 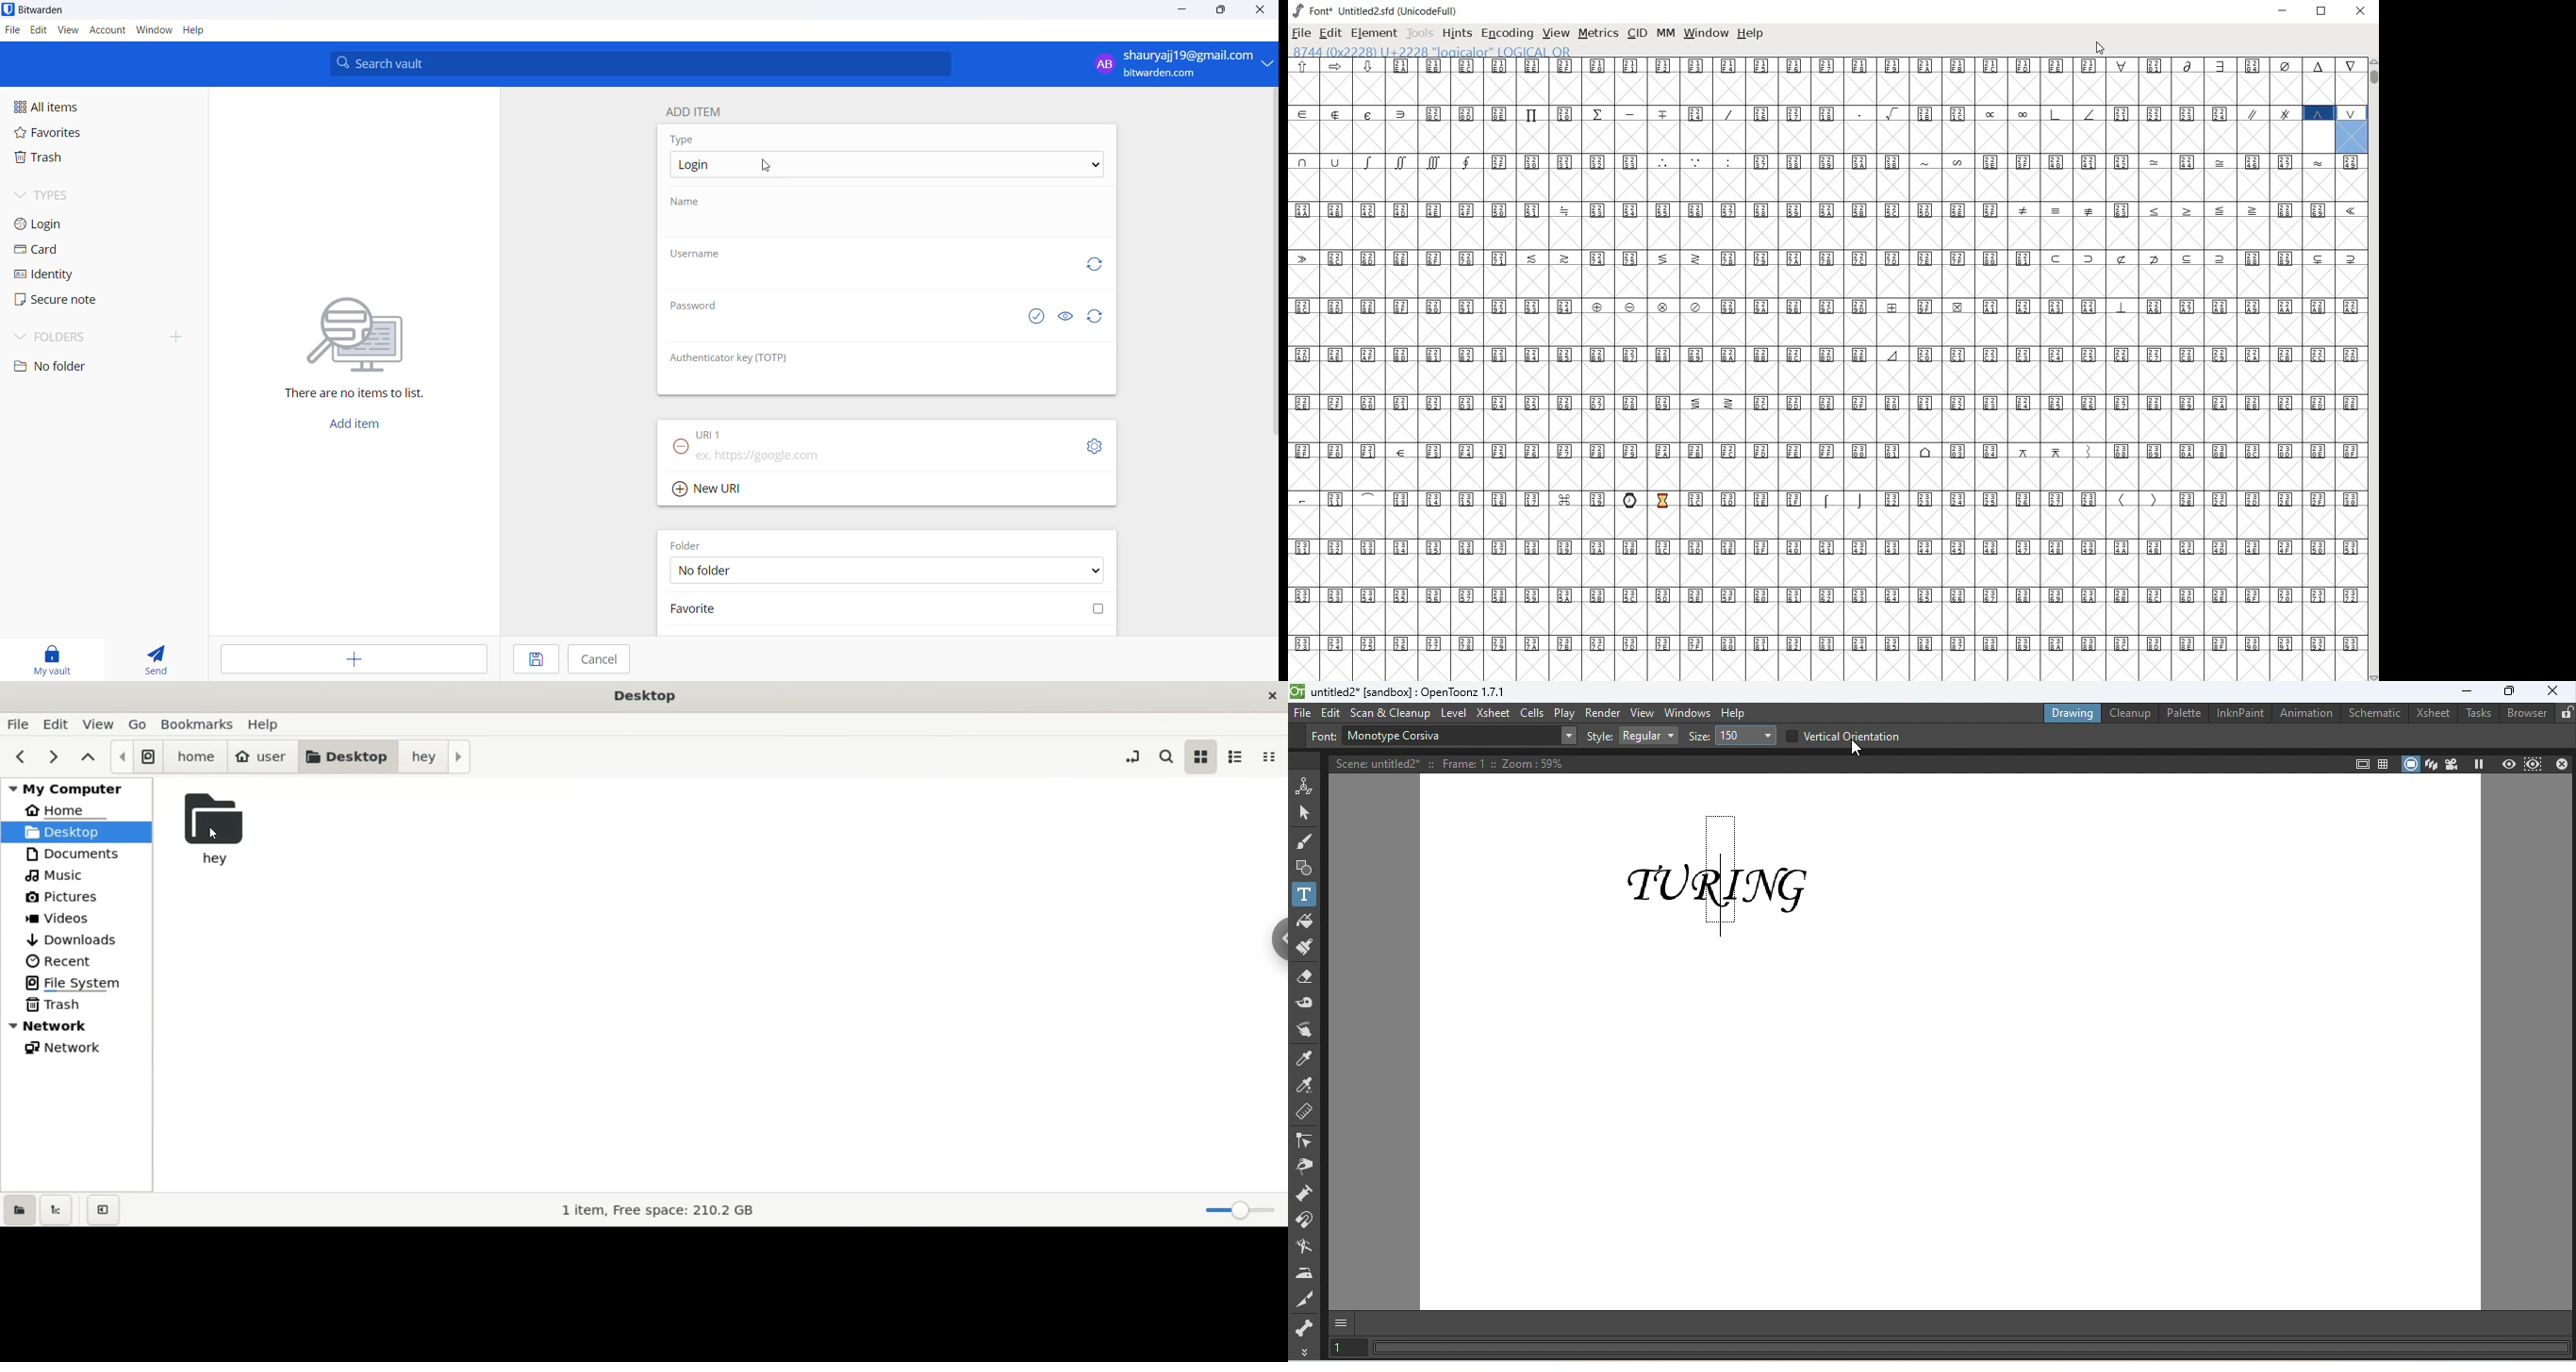 I want to click on font* Untitled2.sfd (UnicodeFull), so click(x=1374, y=10).